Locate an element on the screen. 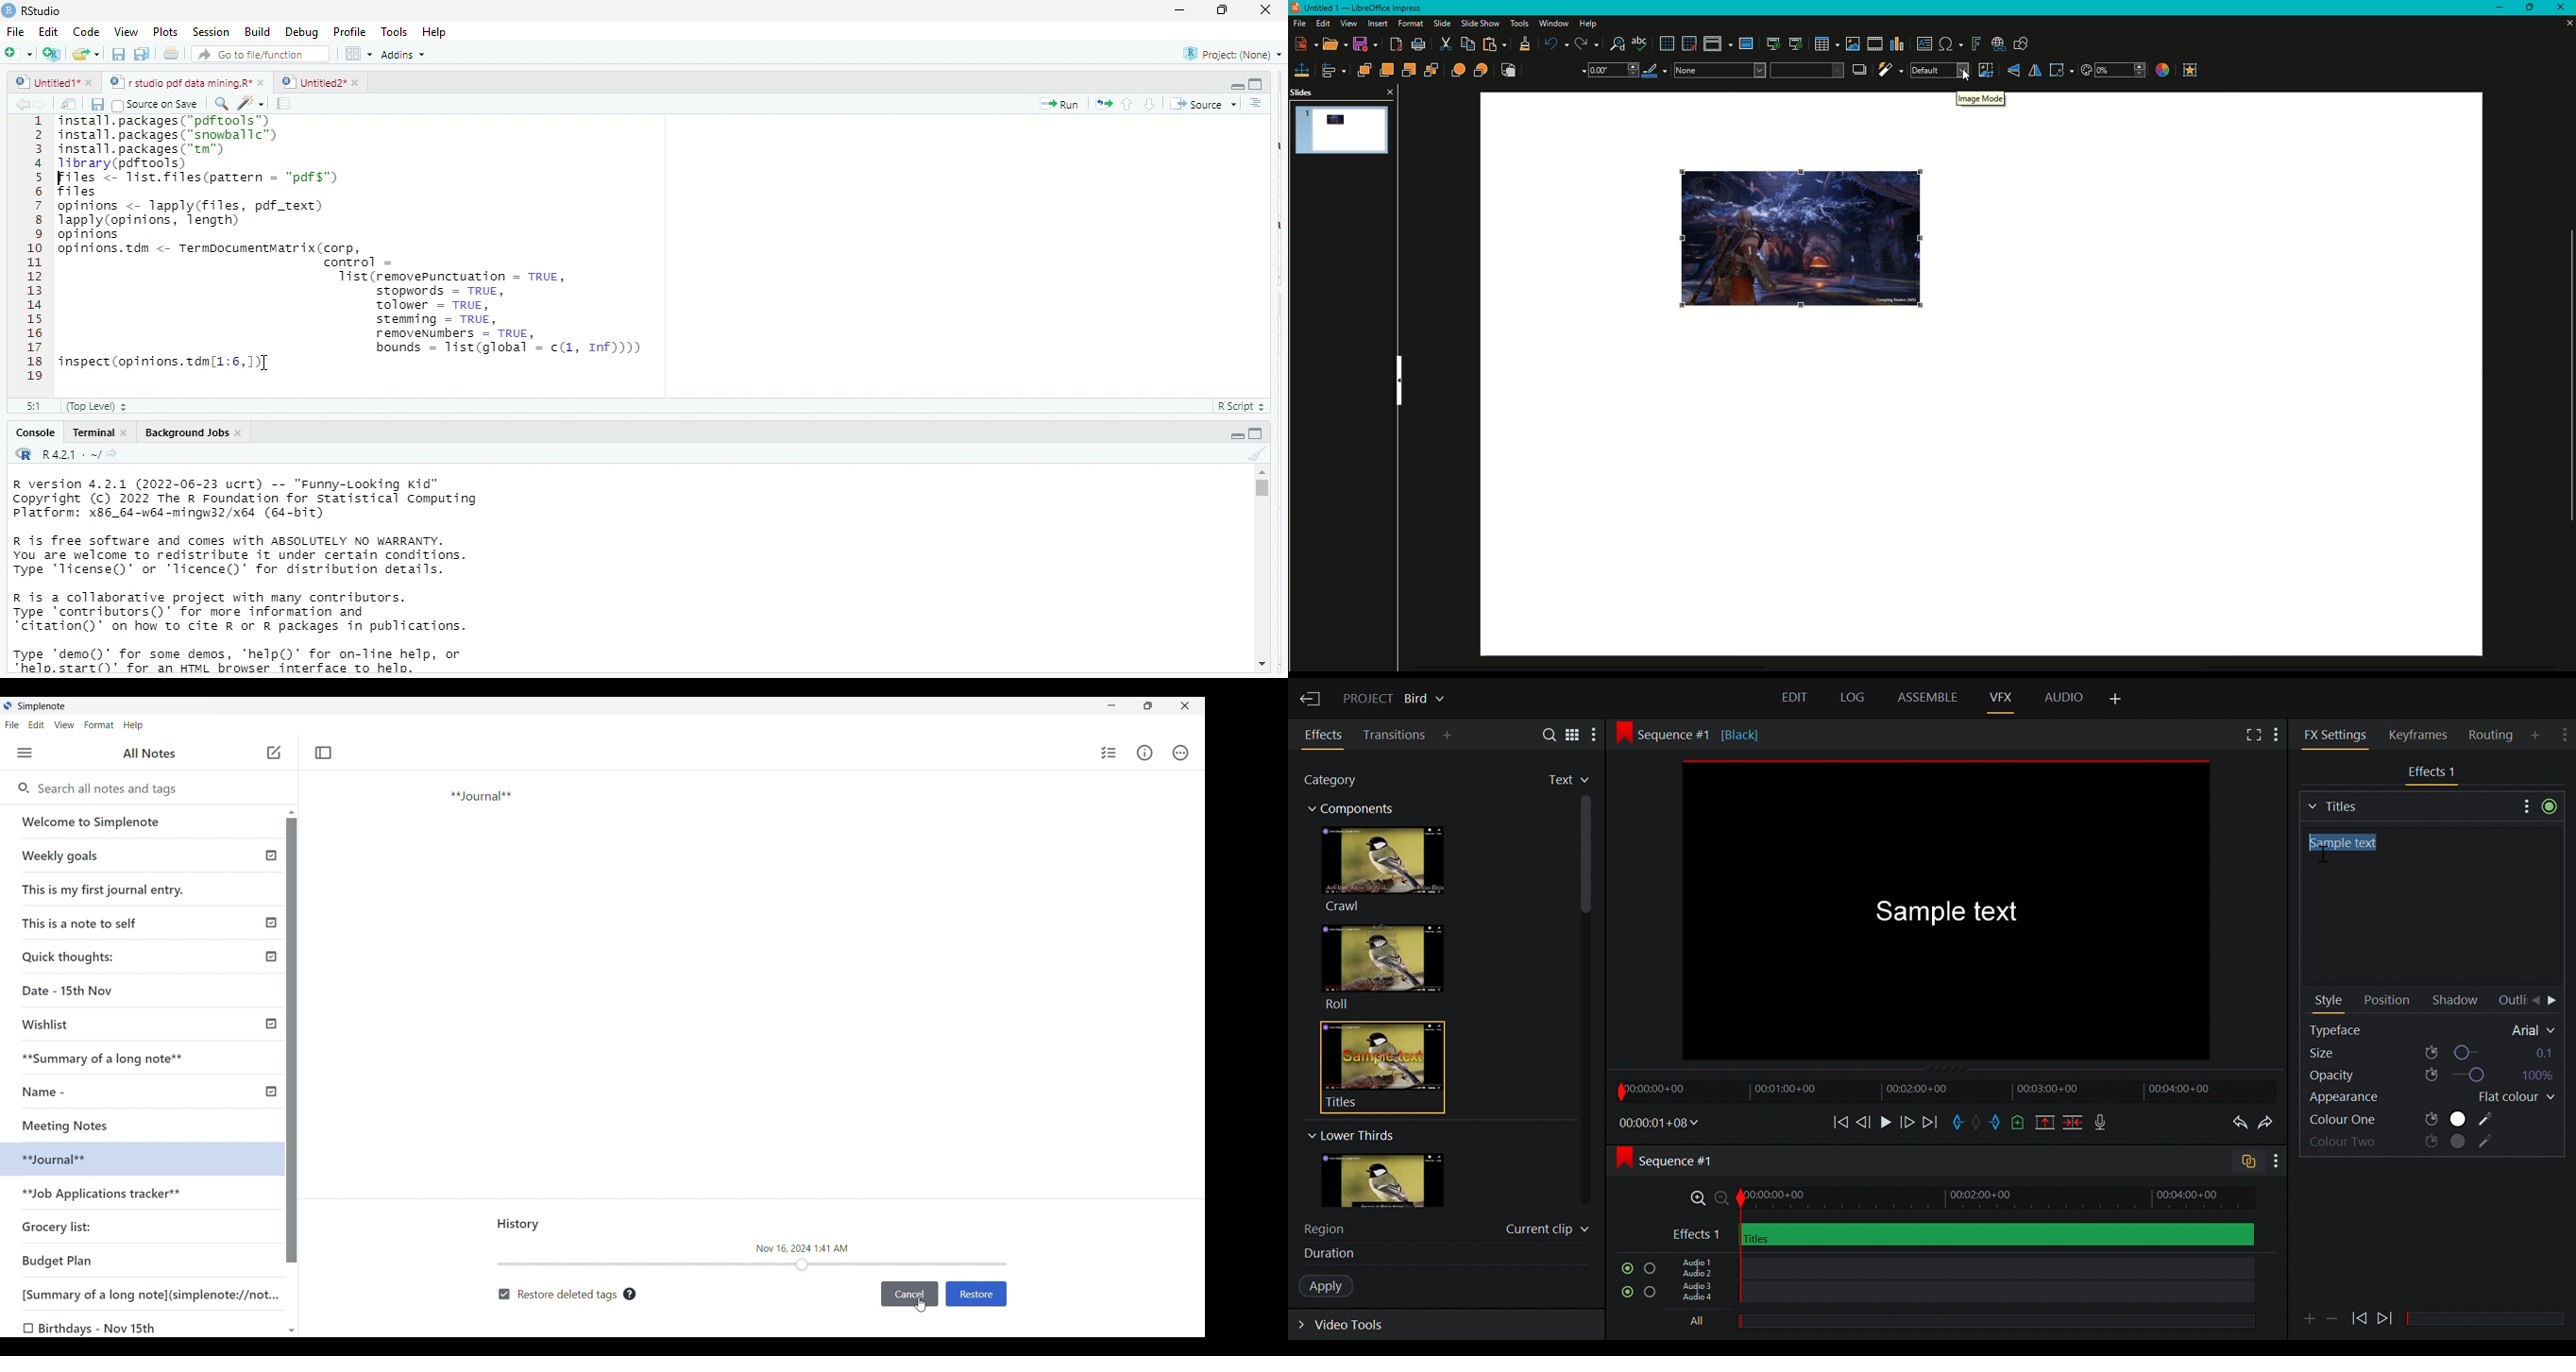 This screenshot has width=2576, height=1372. scroll down is located at coordinates (1261, 666).